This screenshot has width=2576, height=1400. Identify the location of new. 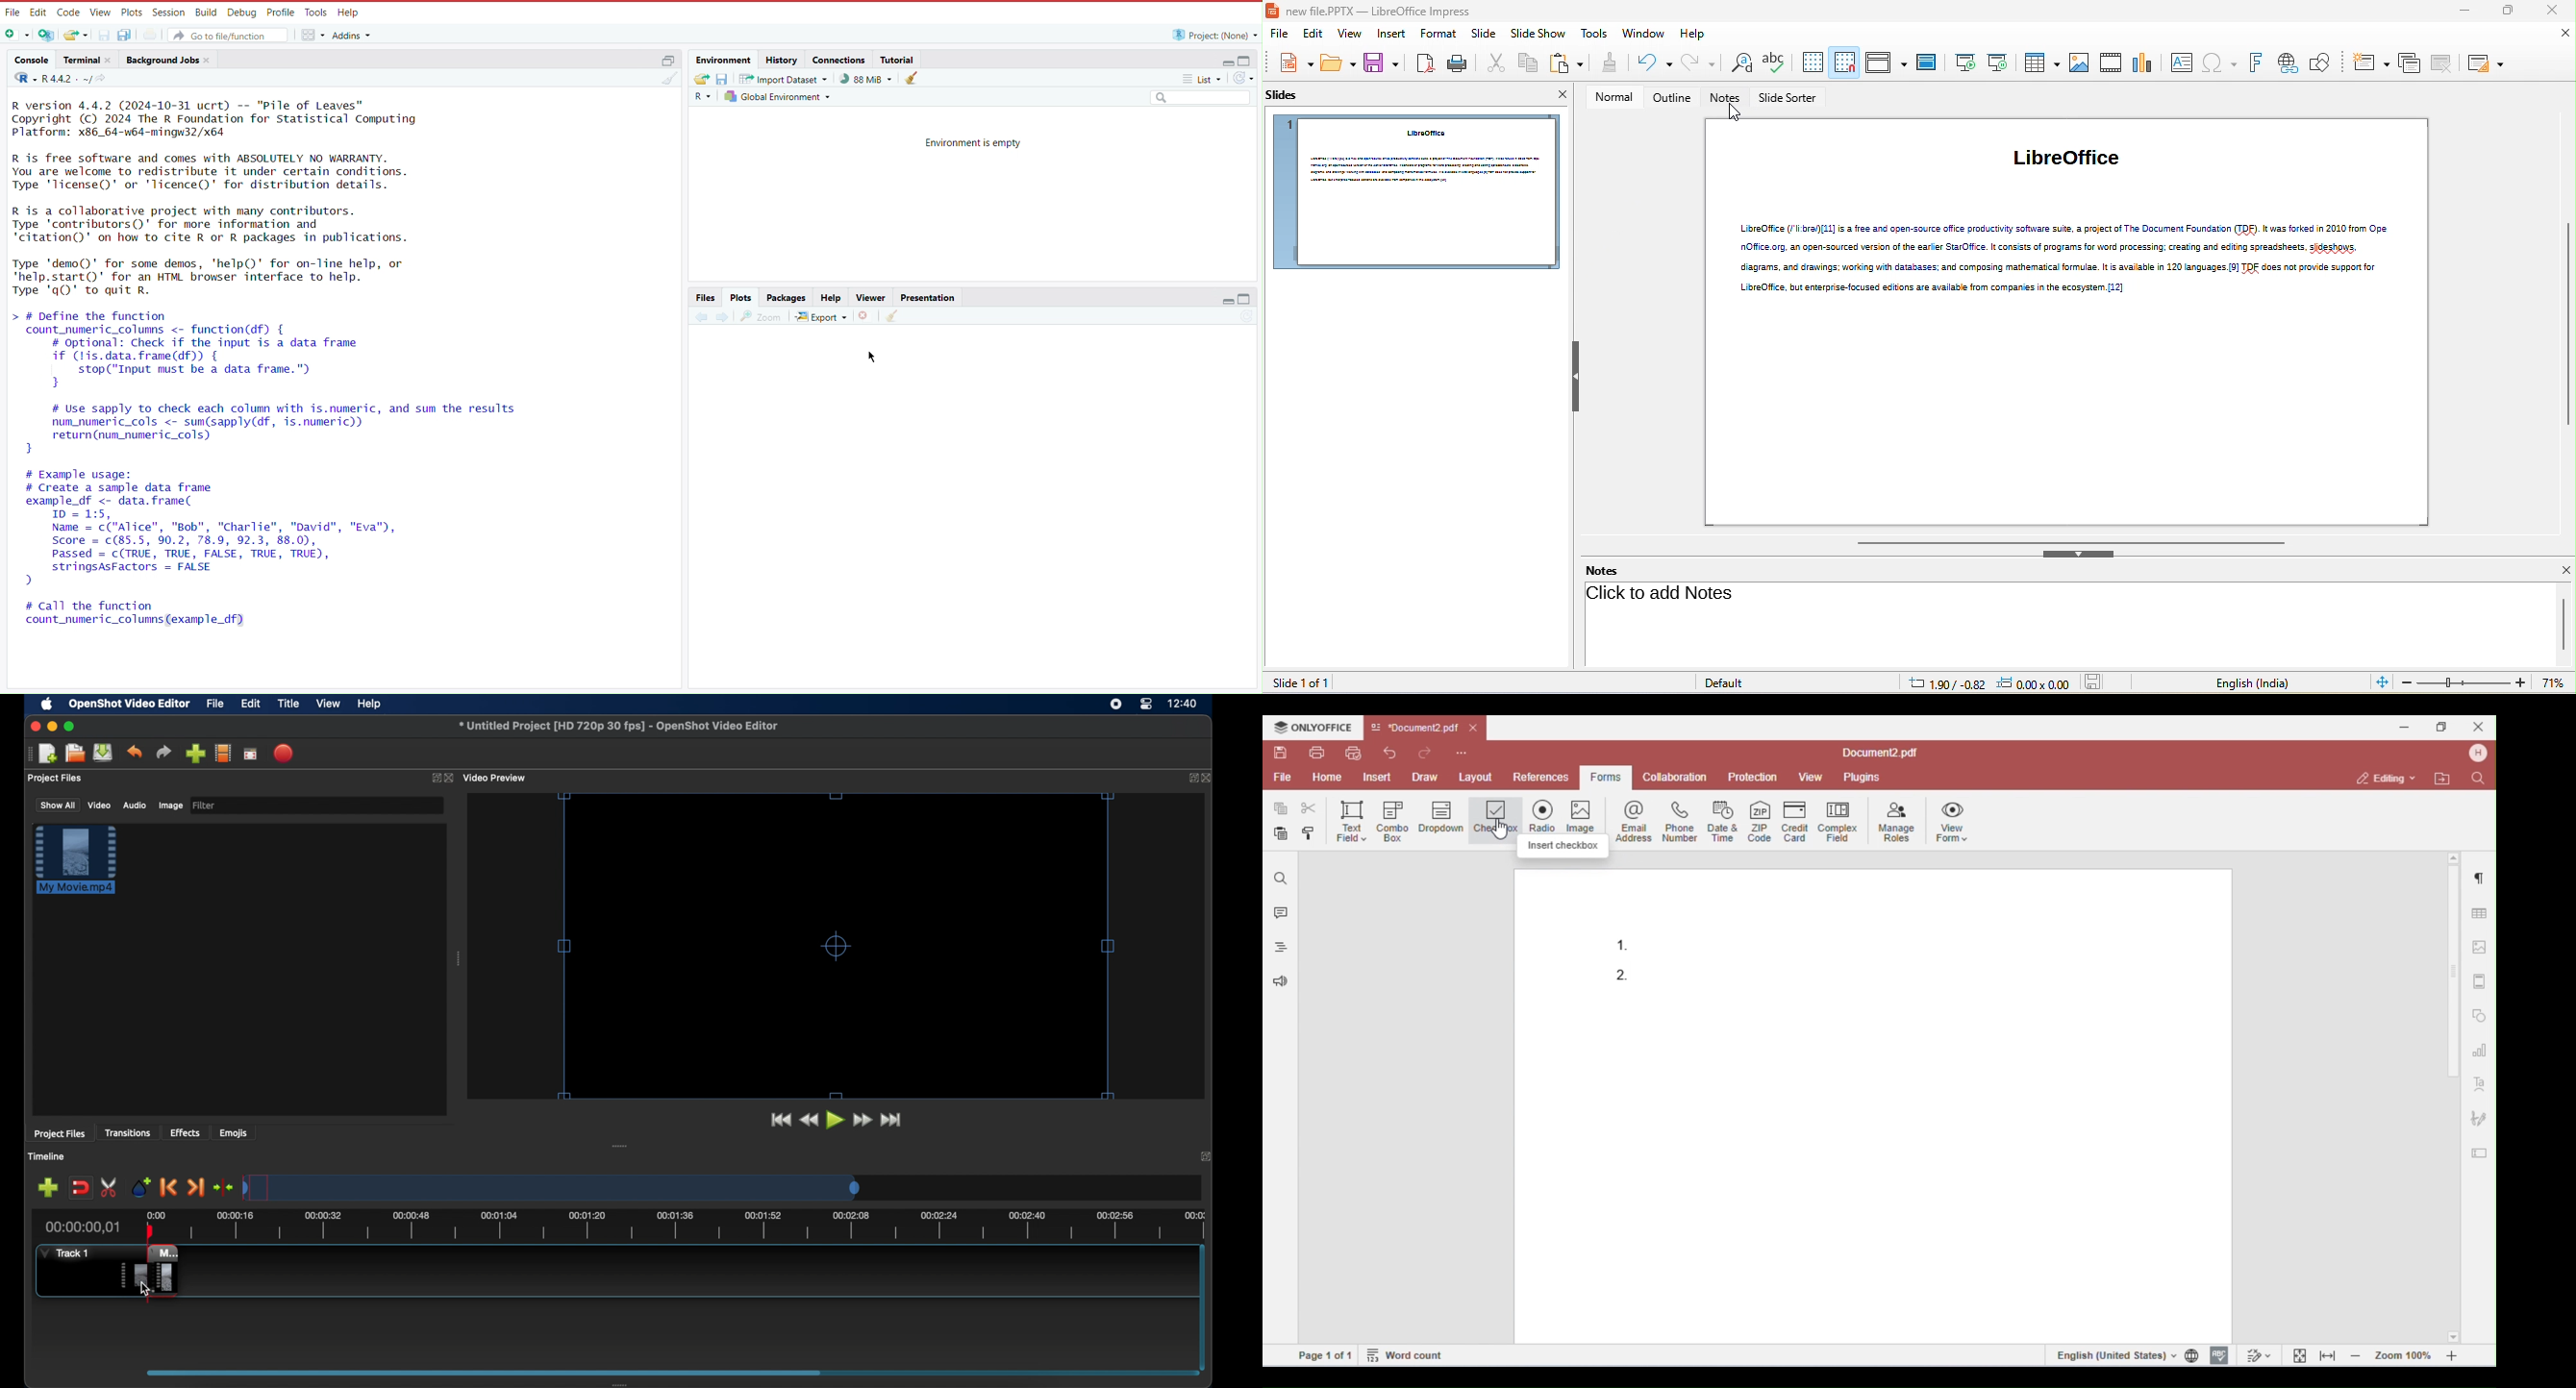
(1291, 63).